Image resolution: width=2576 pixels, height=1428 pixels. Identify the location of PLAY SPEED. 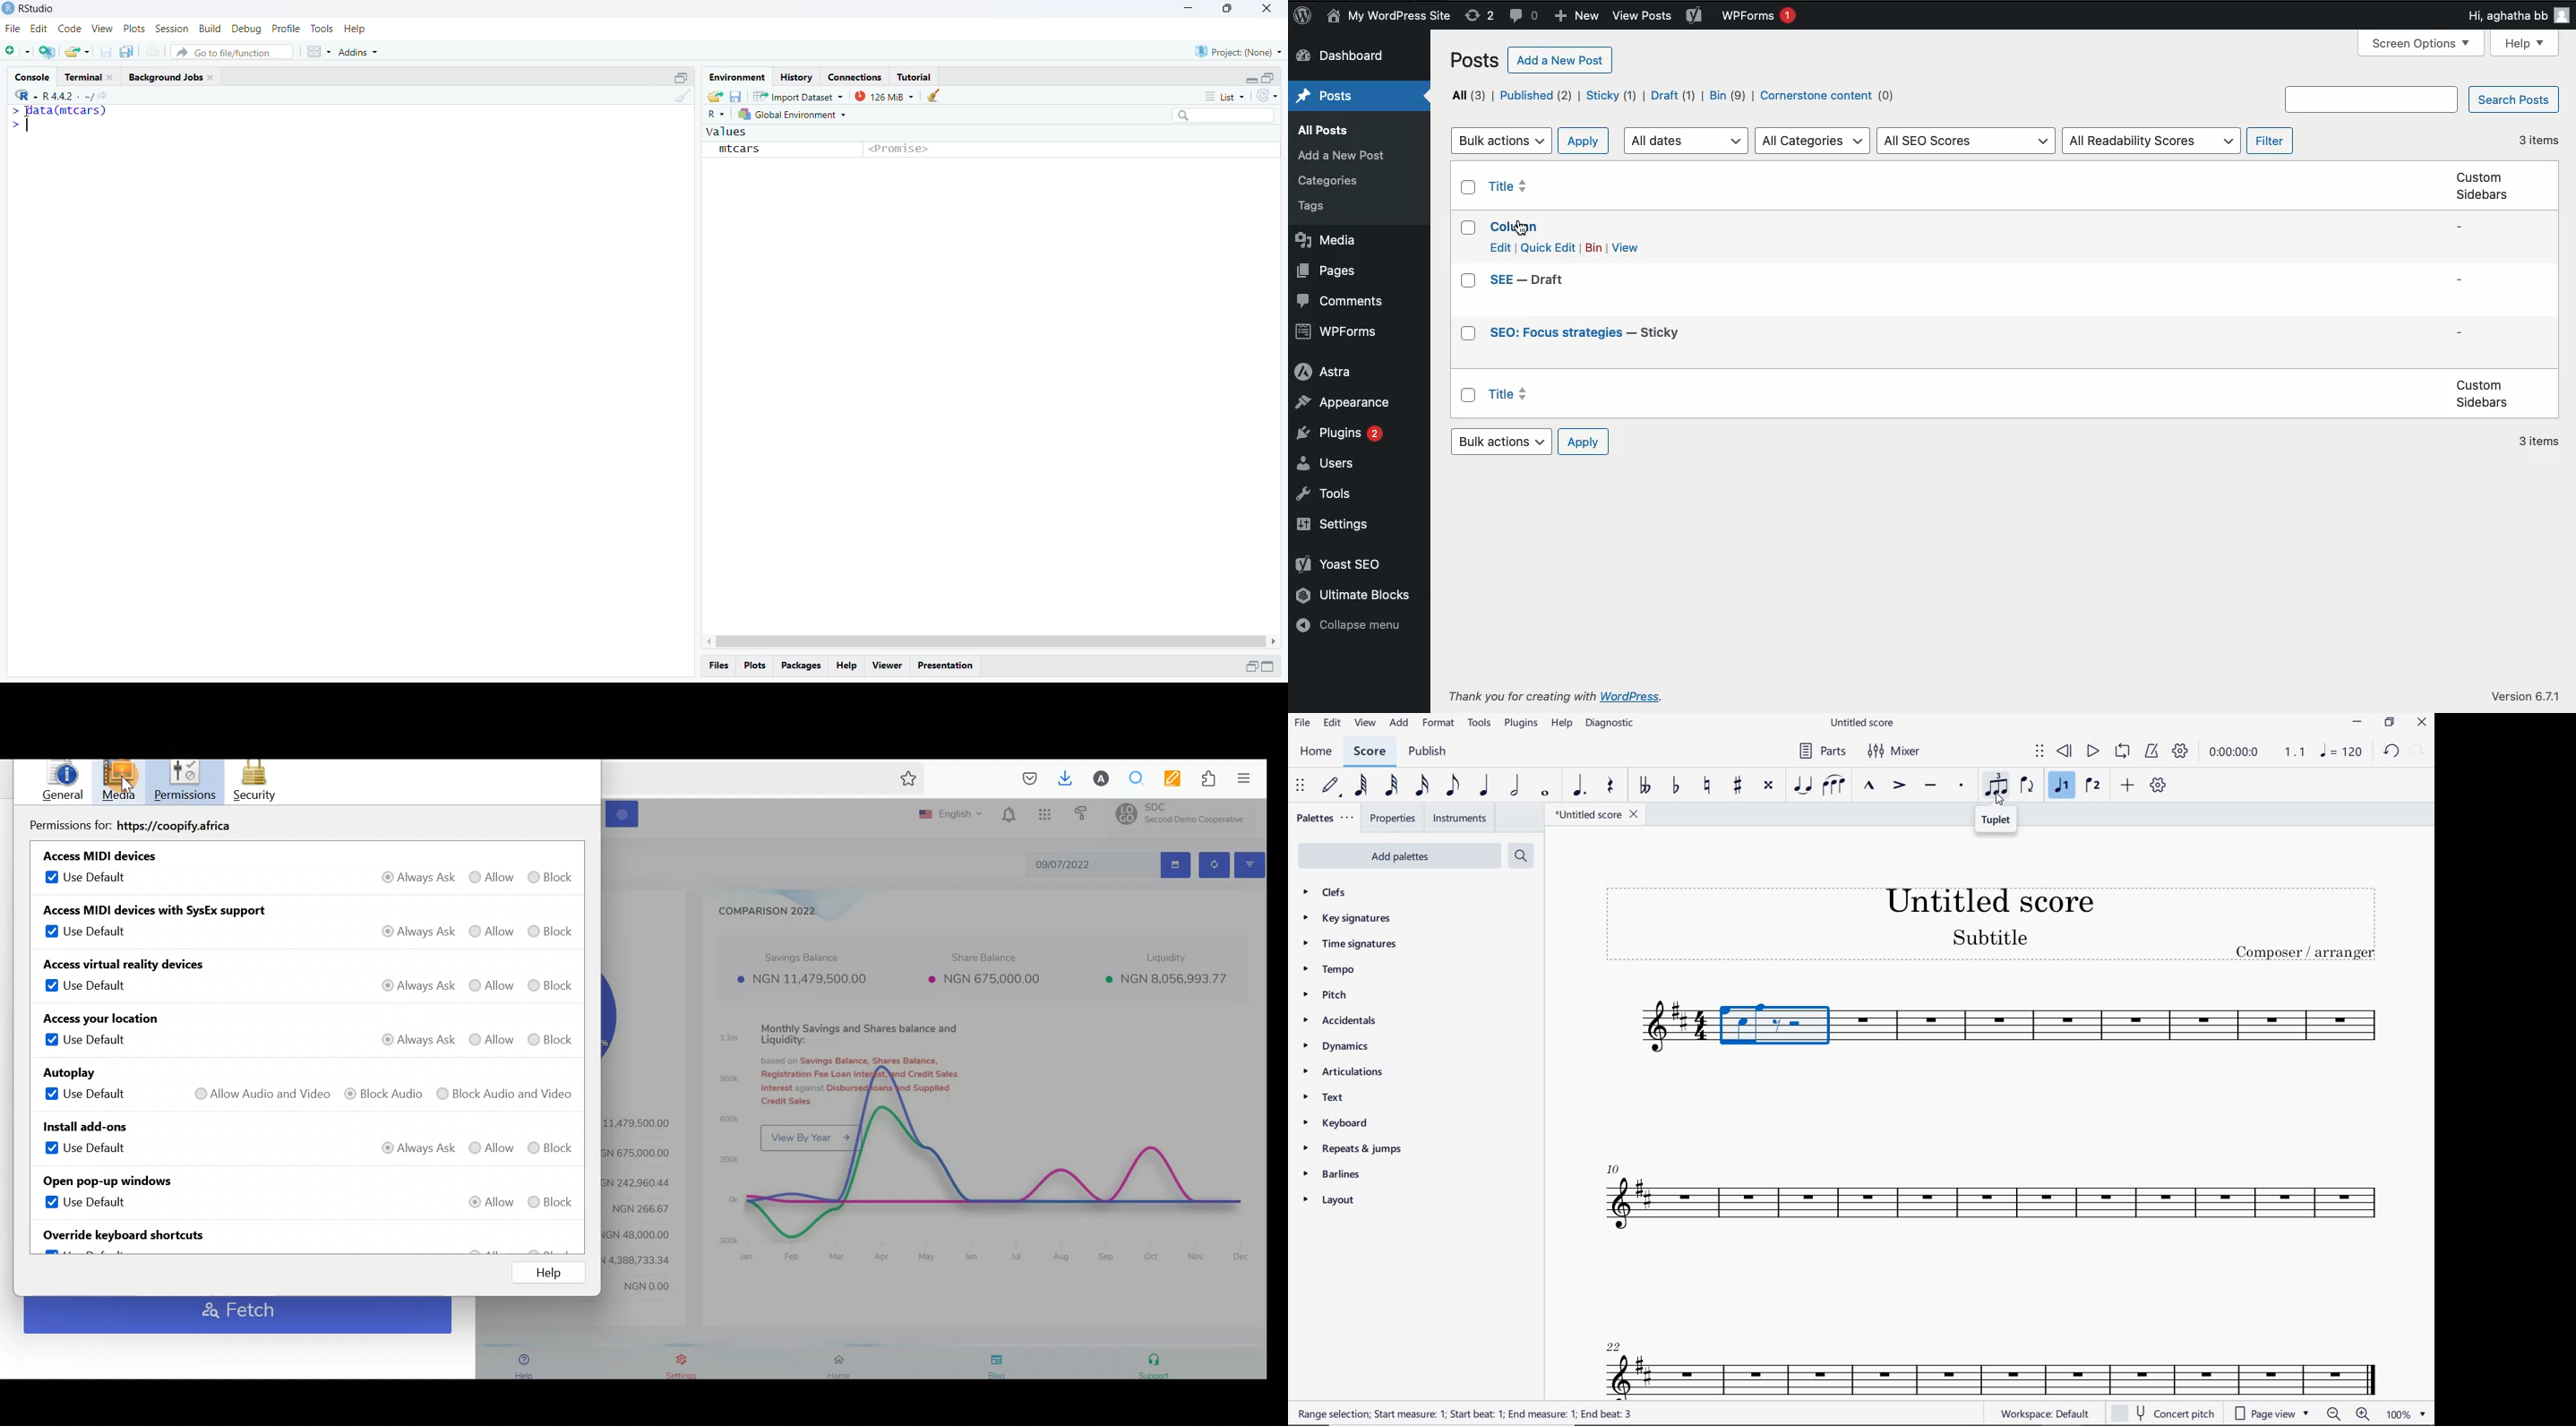
(2258, 753).